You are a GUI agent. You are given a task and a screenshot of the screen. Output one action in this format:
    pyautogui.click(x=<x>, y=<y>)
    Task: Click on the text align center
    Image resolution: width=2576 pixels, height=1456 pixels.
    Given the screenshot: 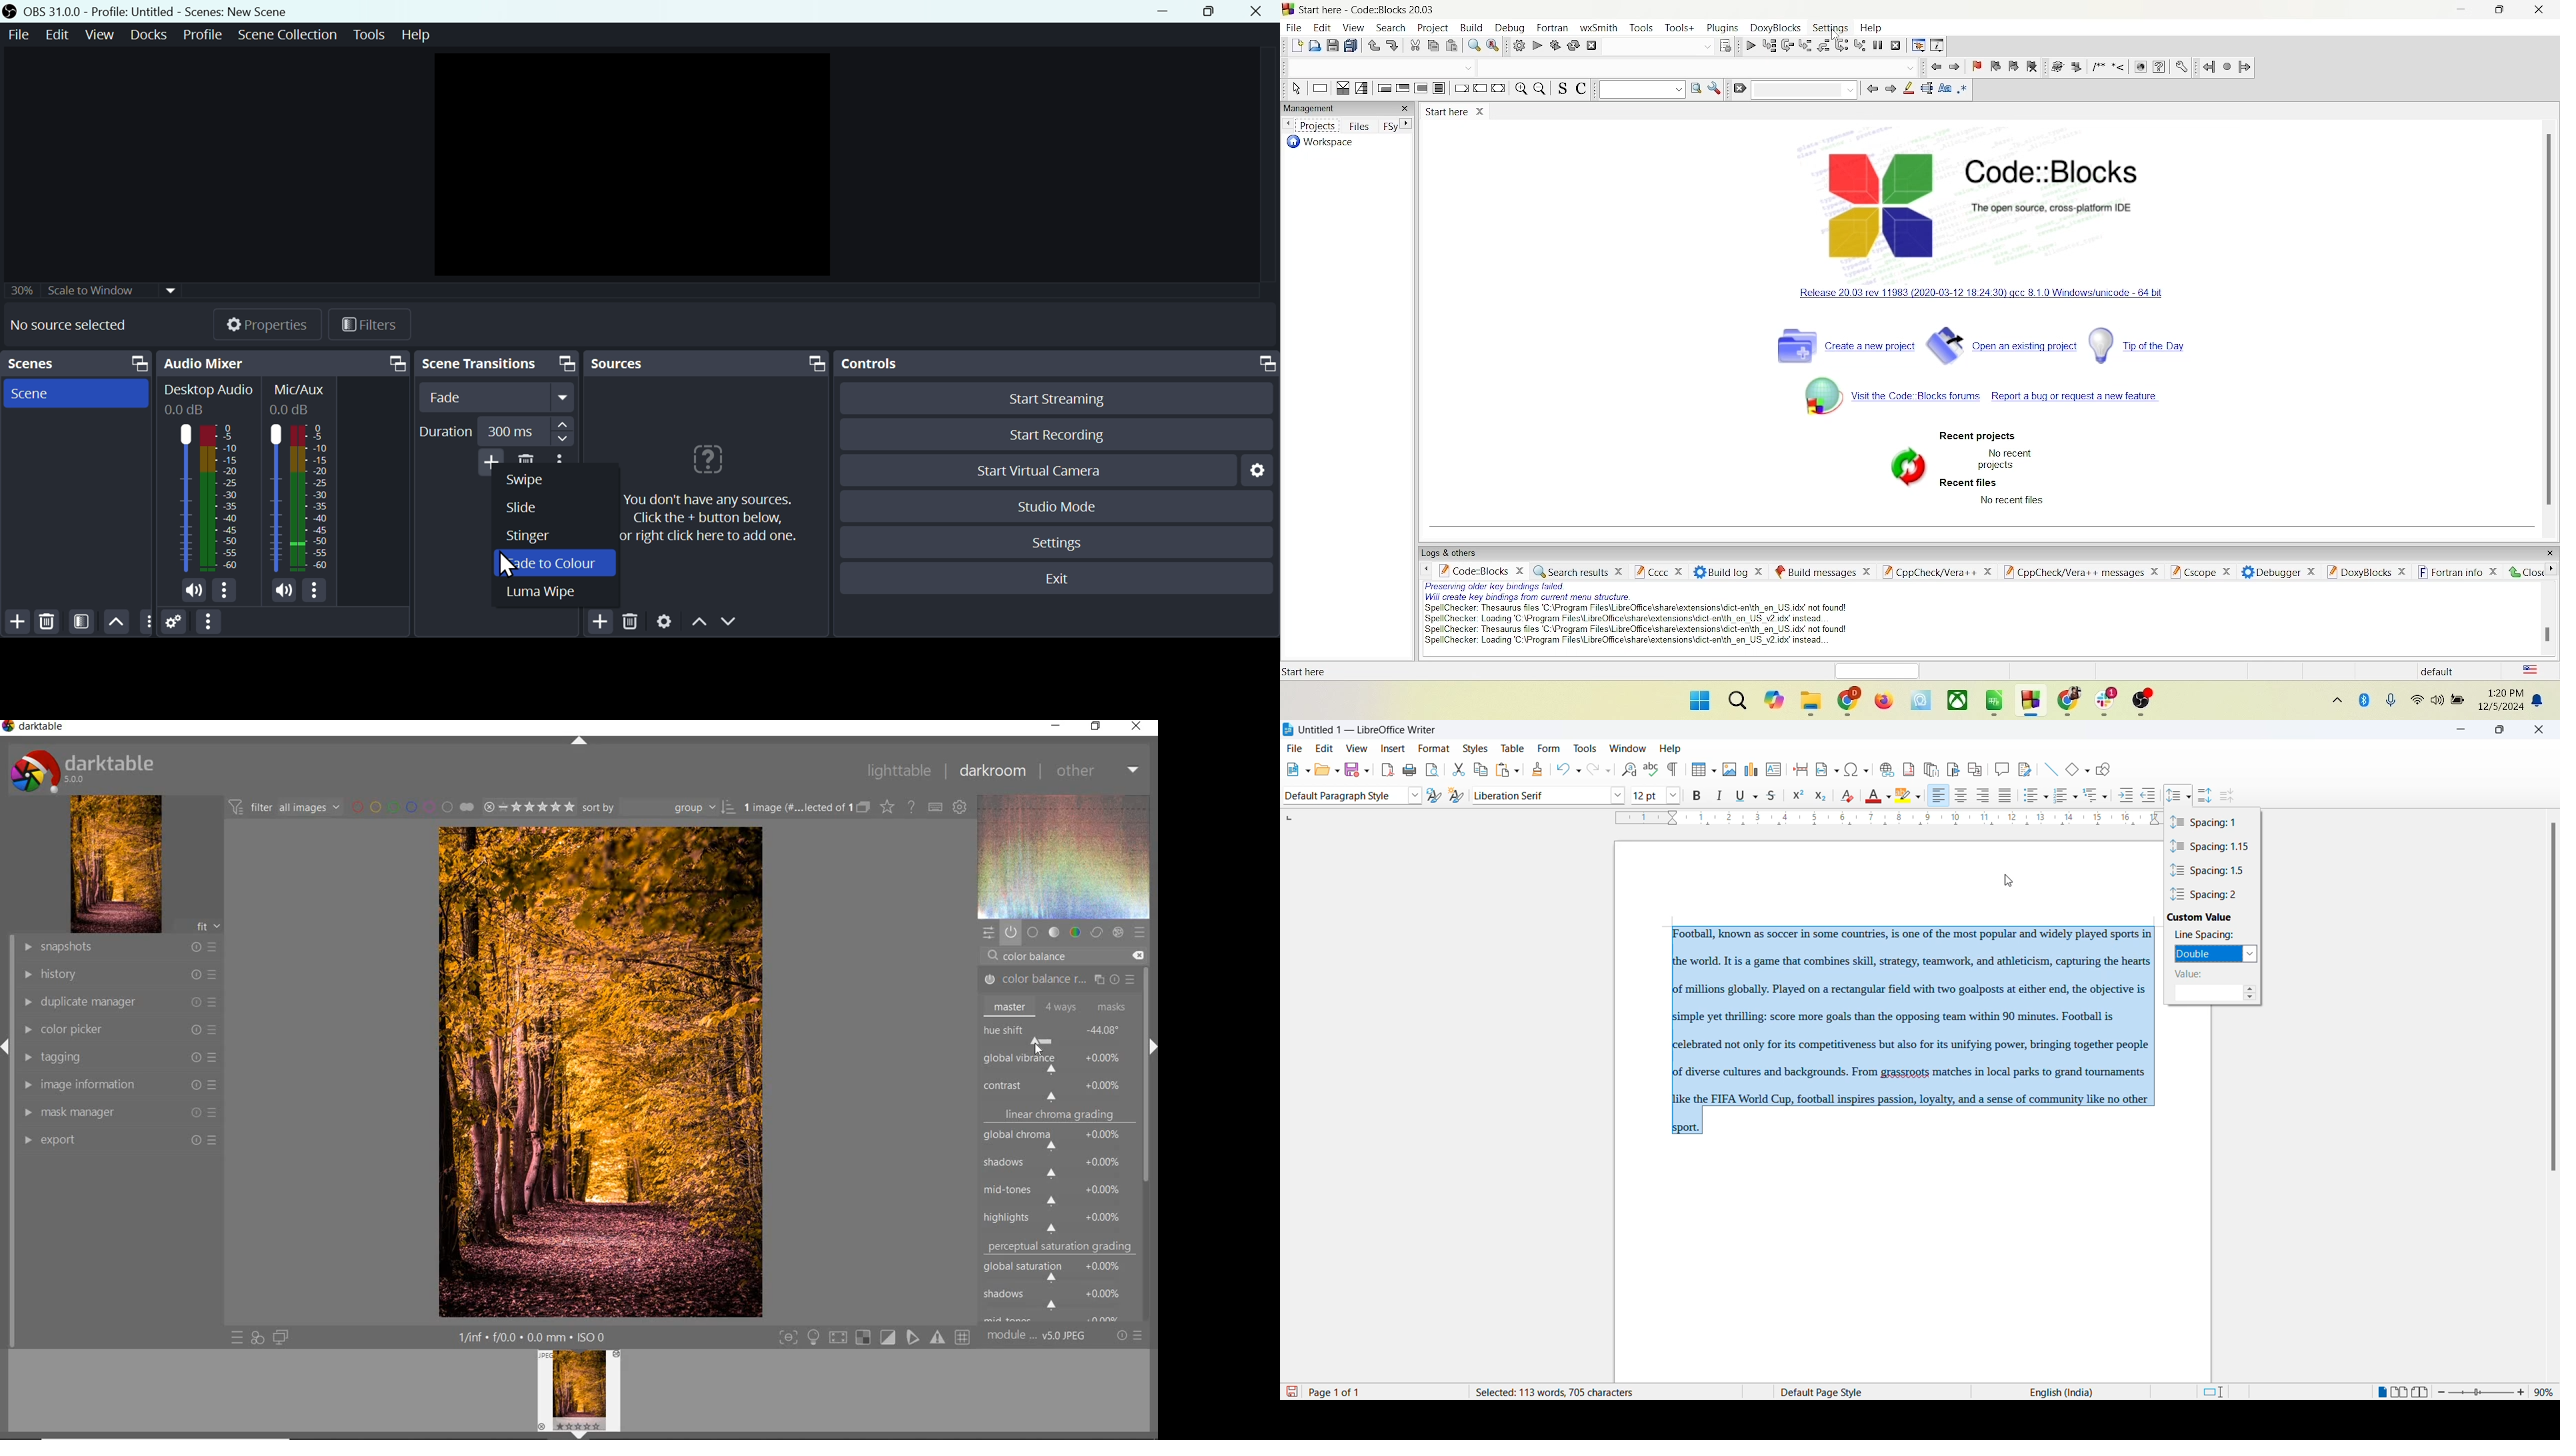 What is the action you would take?
    pyautogui.click(x=1983, y=796)
    